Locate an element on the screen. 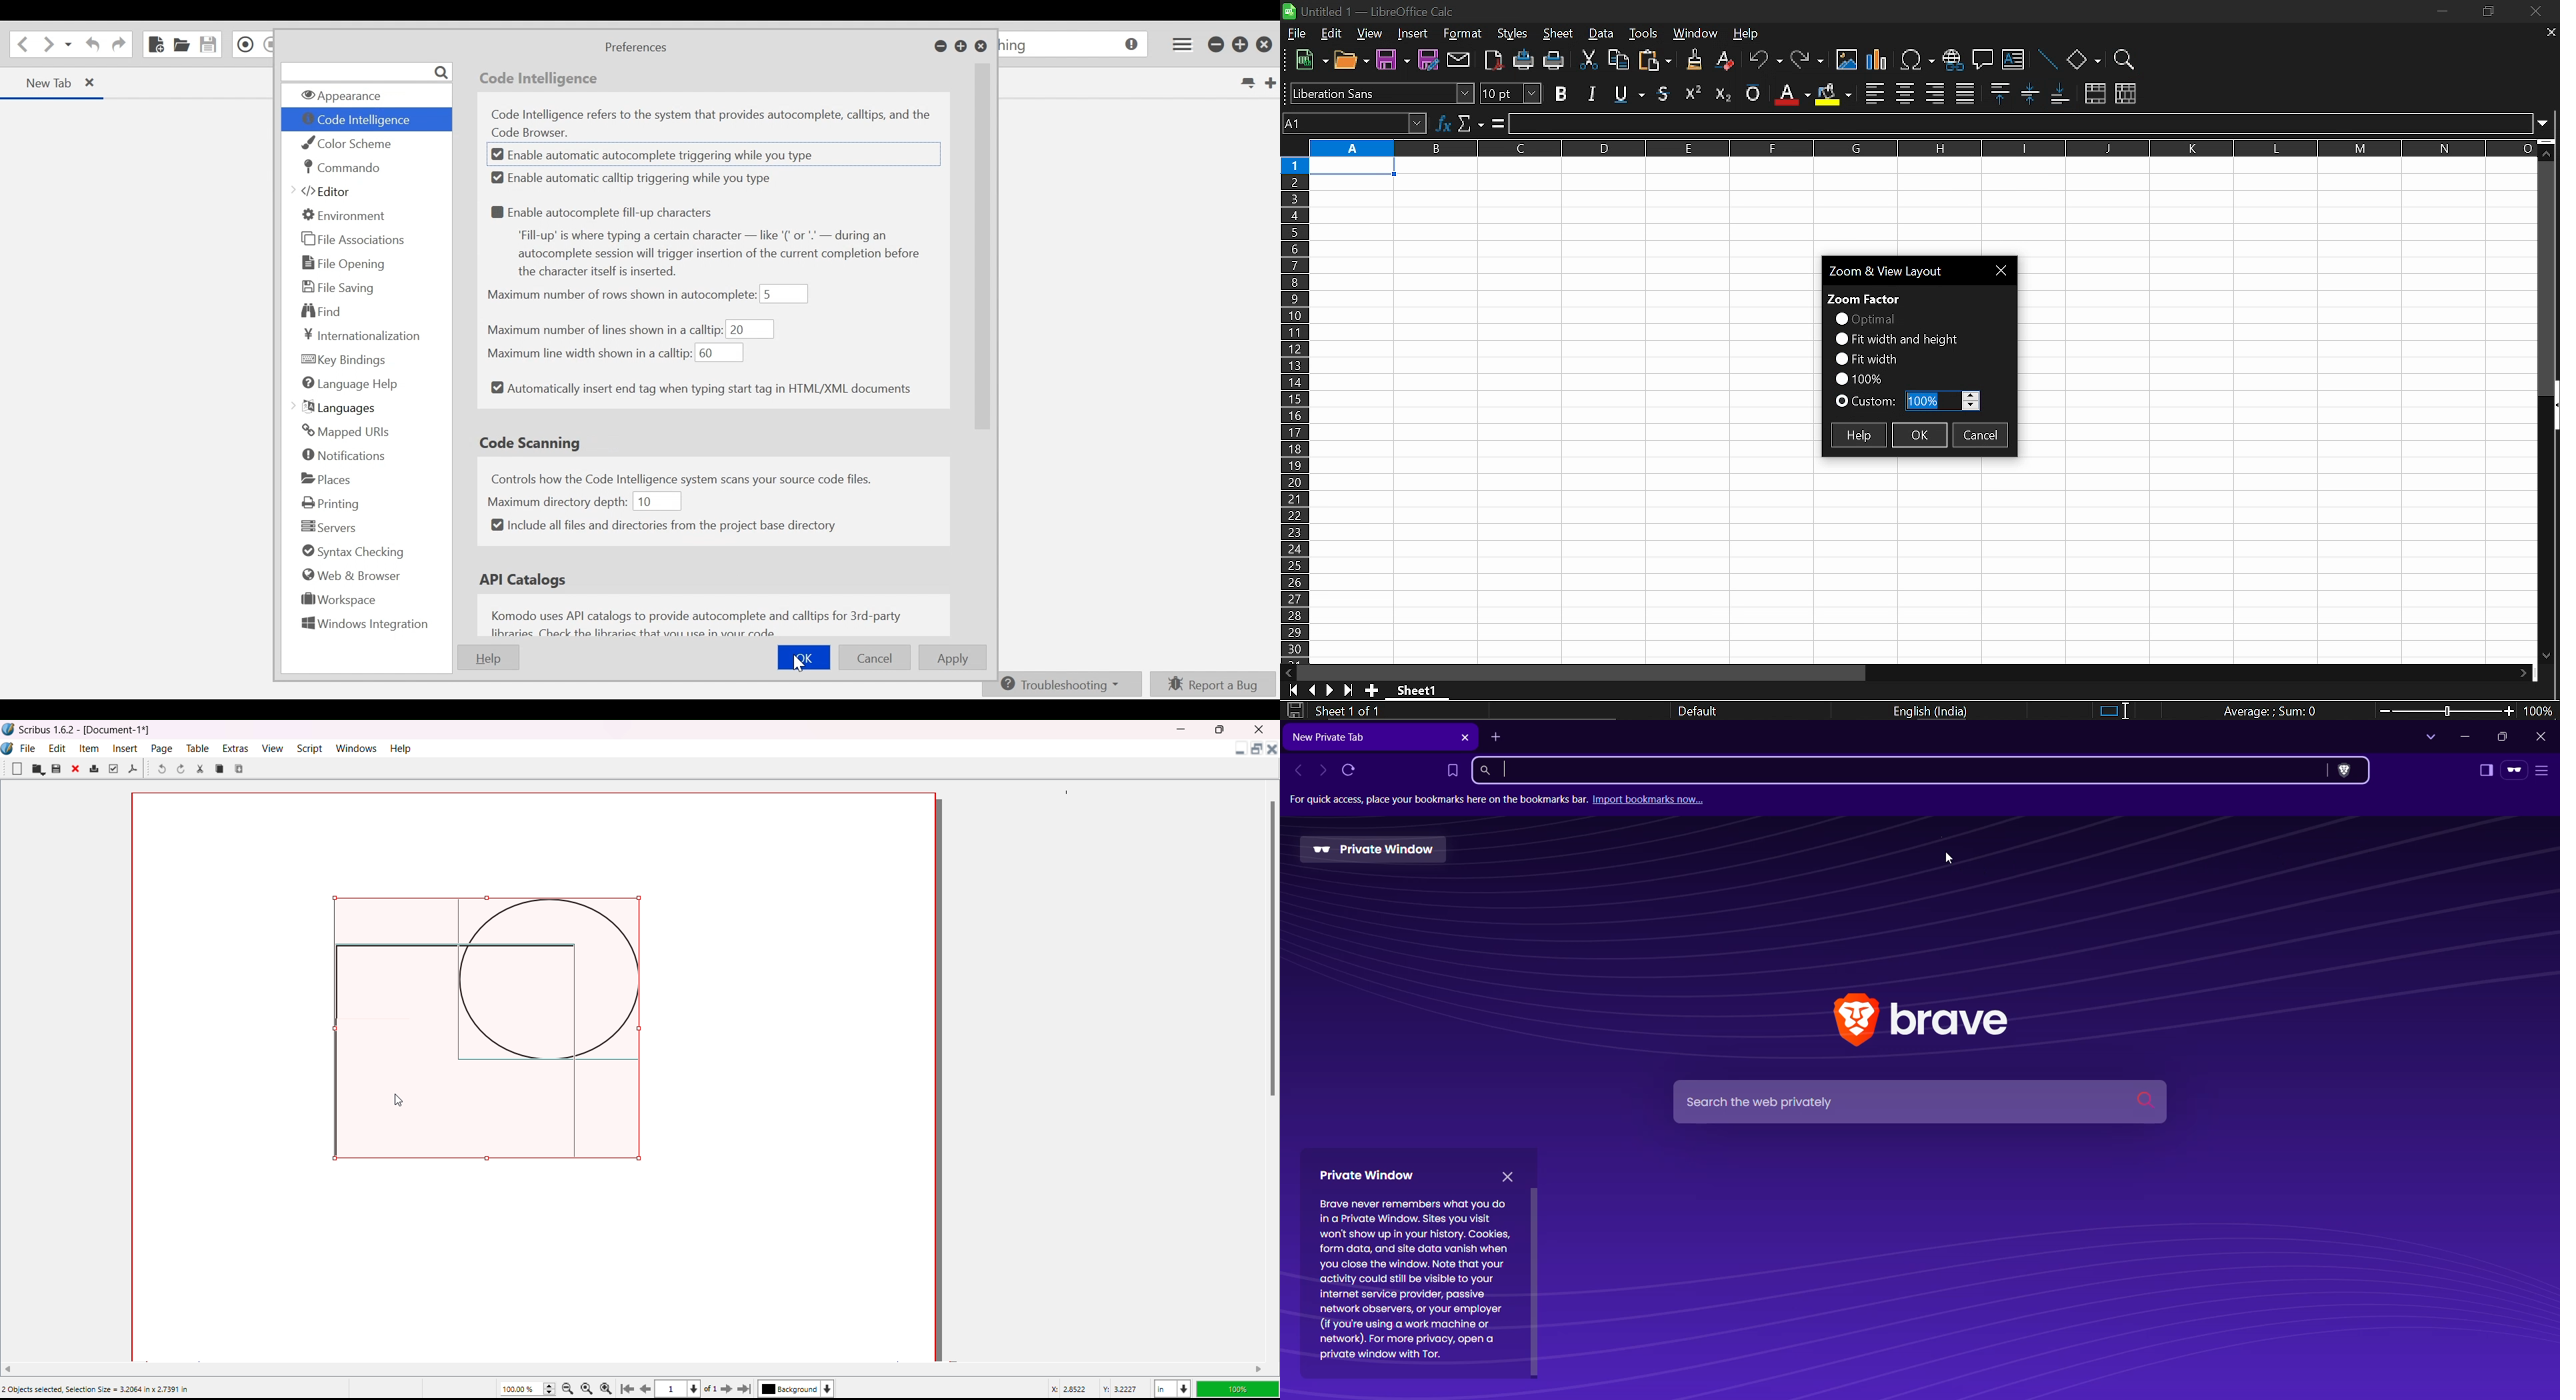 Image resolution: width=2576 pixels, height=1400 pixels. Vertical Scroll bar is located at coordinates (983, 275).